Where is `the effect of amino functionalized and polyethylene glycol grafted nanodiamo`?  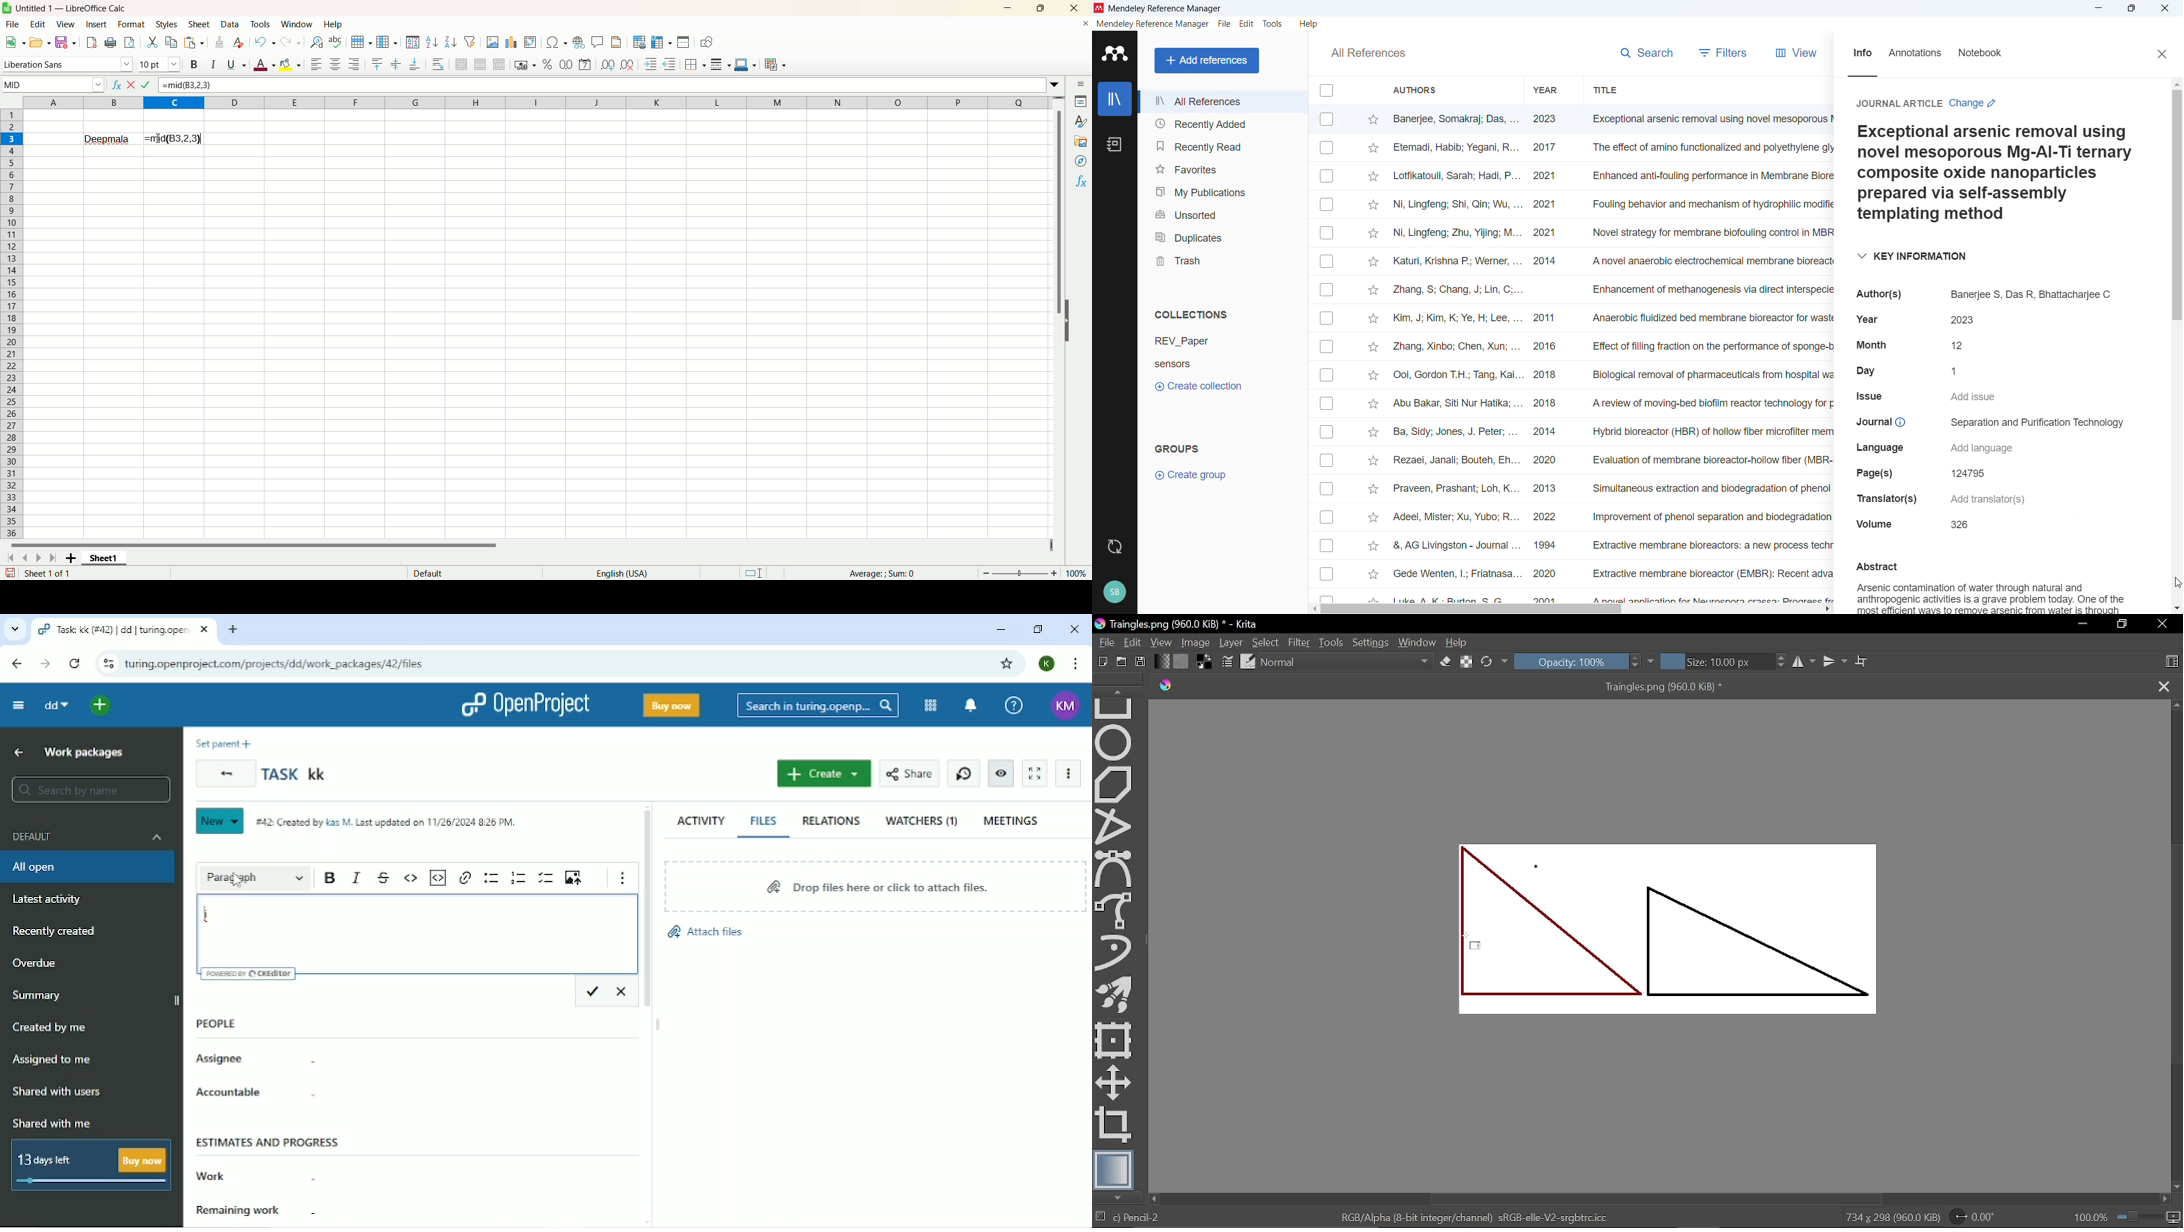
the effect of amino functionalized and polyethylene glycol grafted nanodiamo is located at coordinates (1712, 150).